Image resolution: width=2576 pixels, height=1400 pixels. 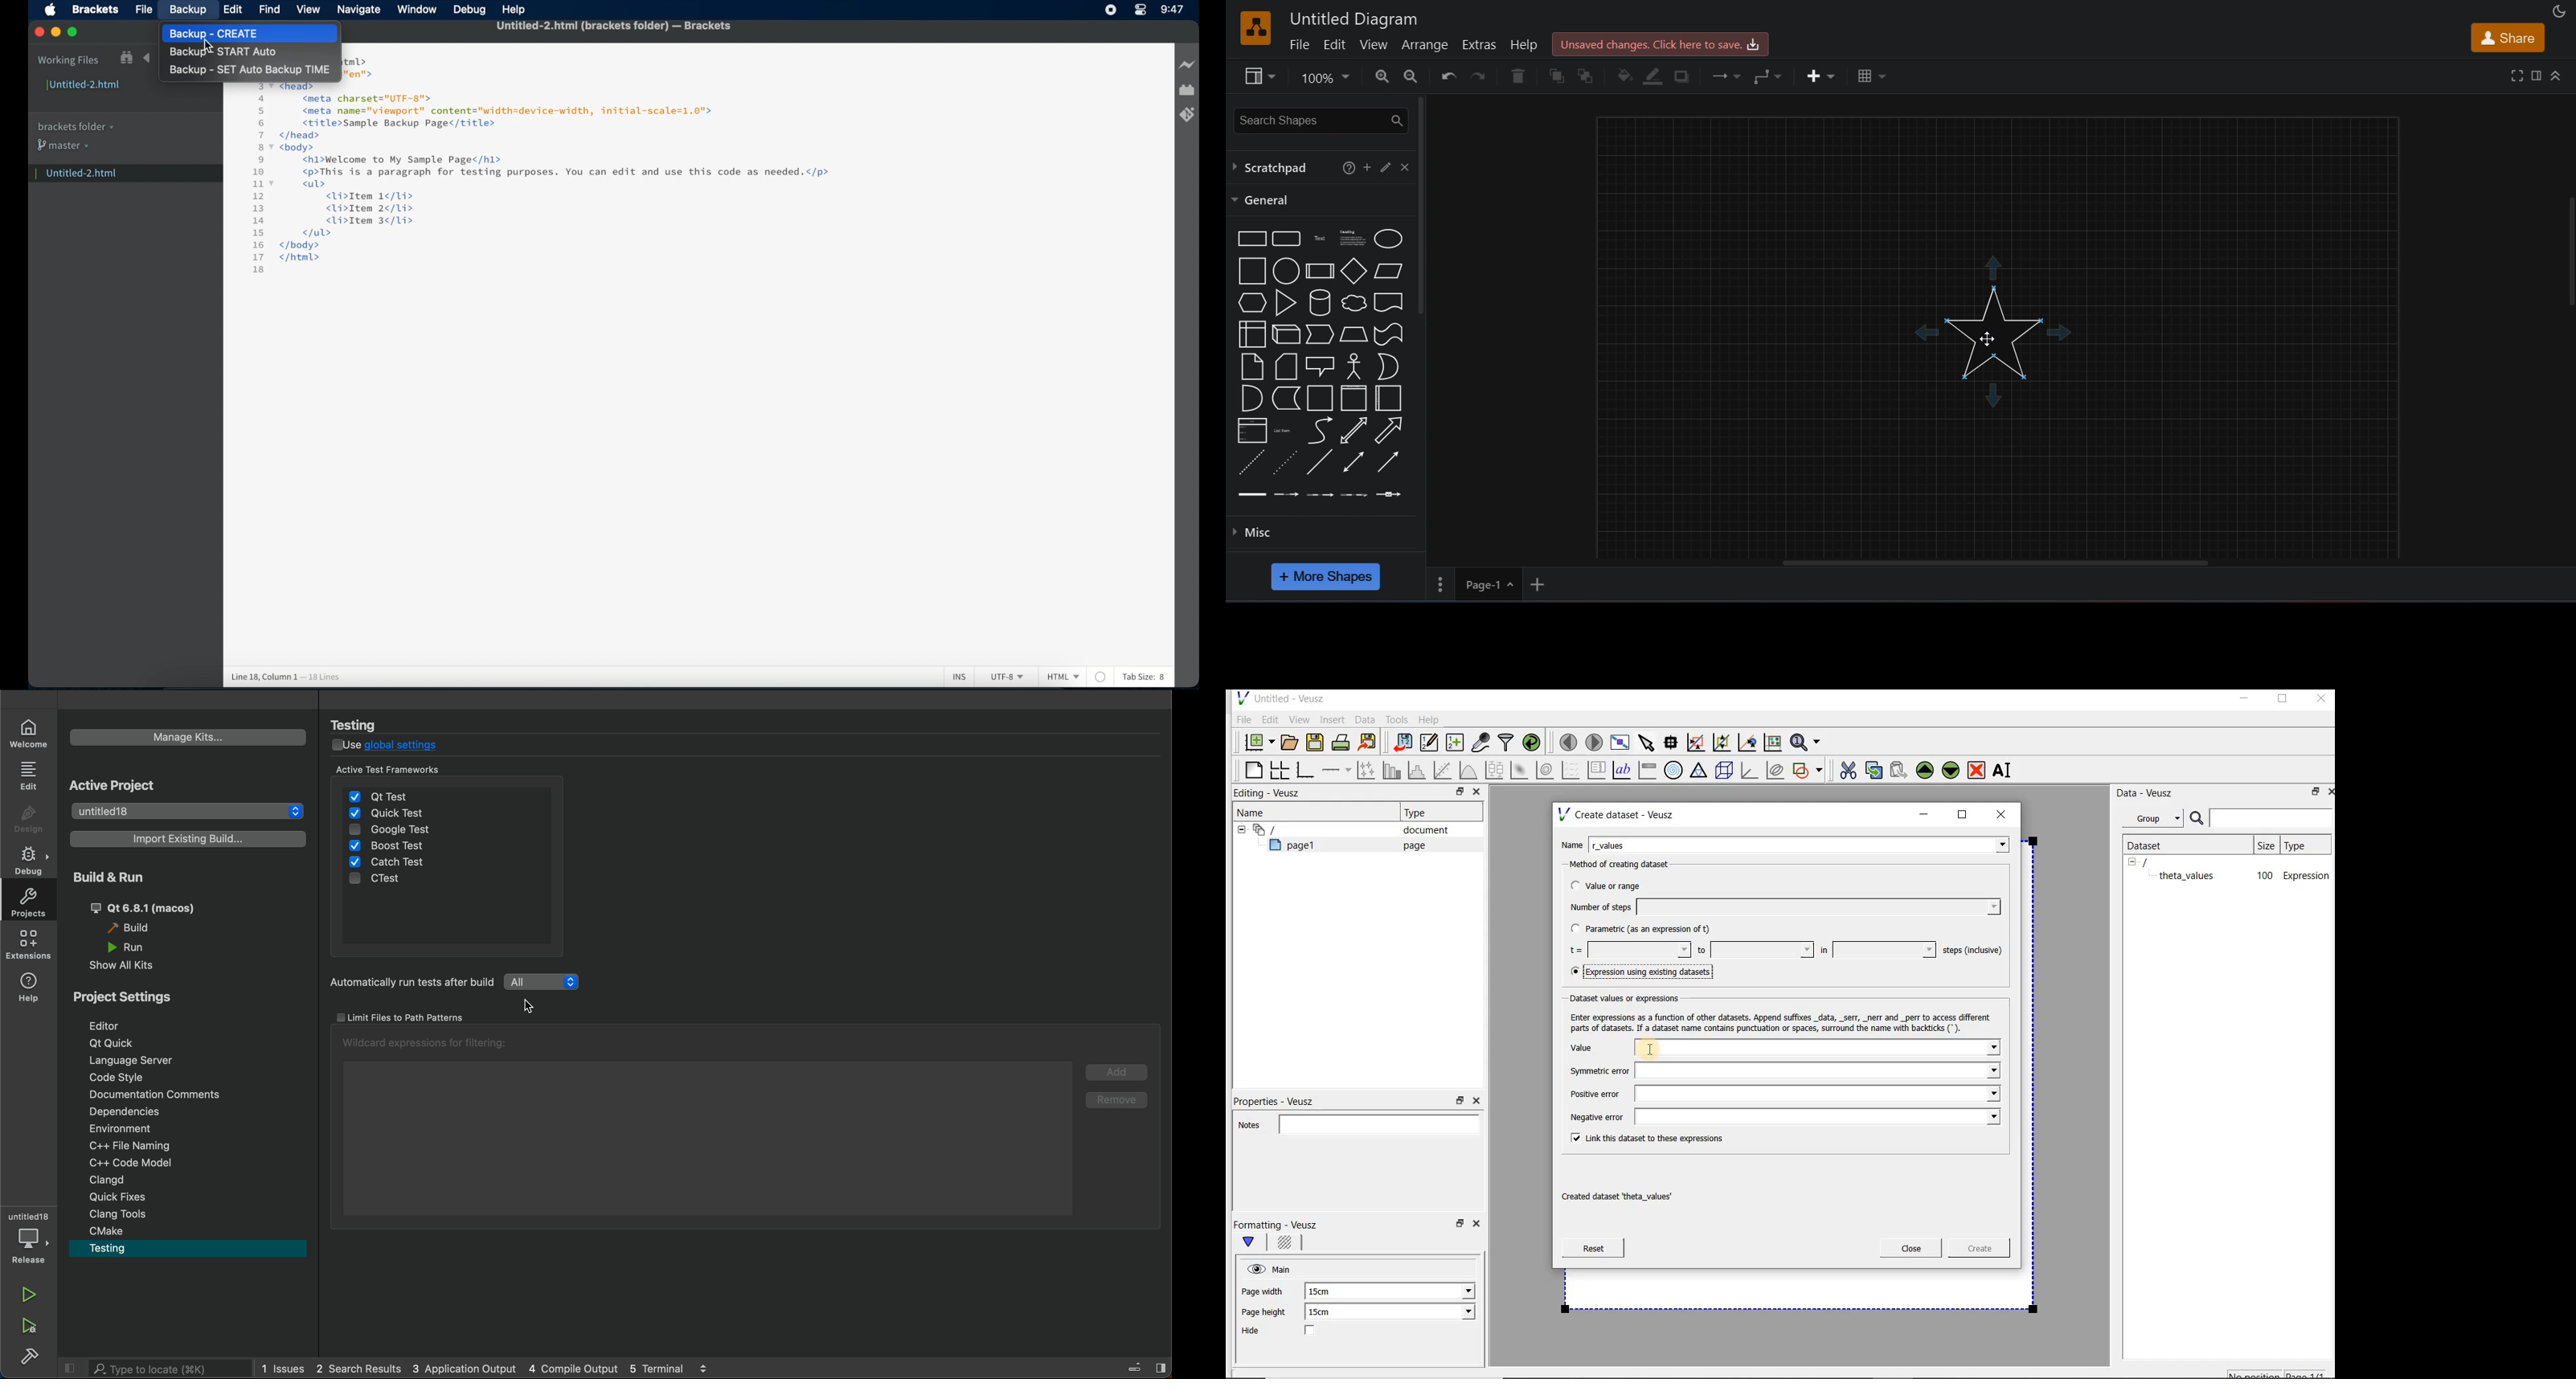 I want to click on close sidebar, so click(x=1144, y=1368).